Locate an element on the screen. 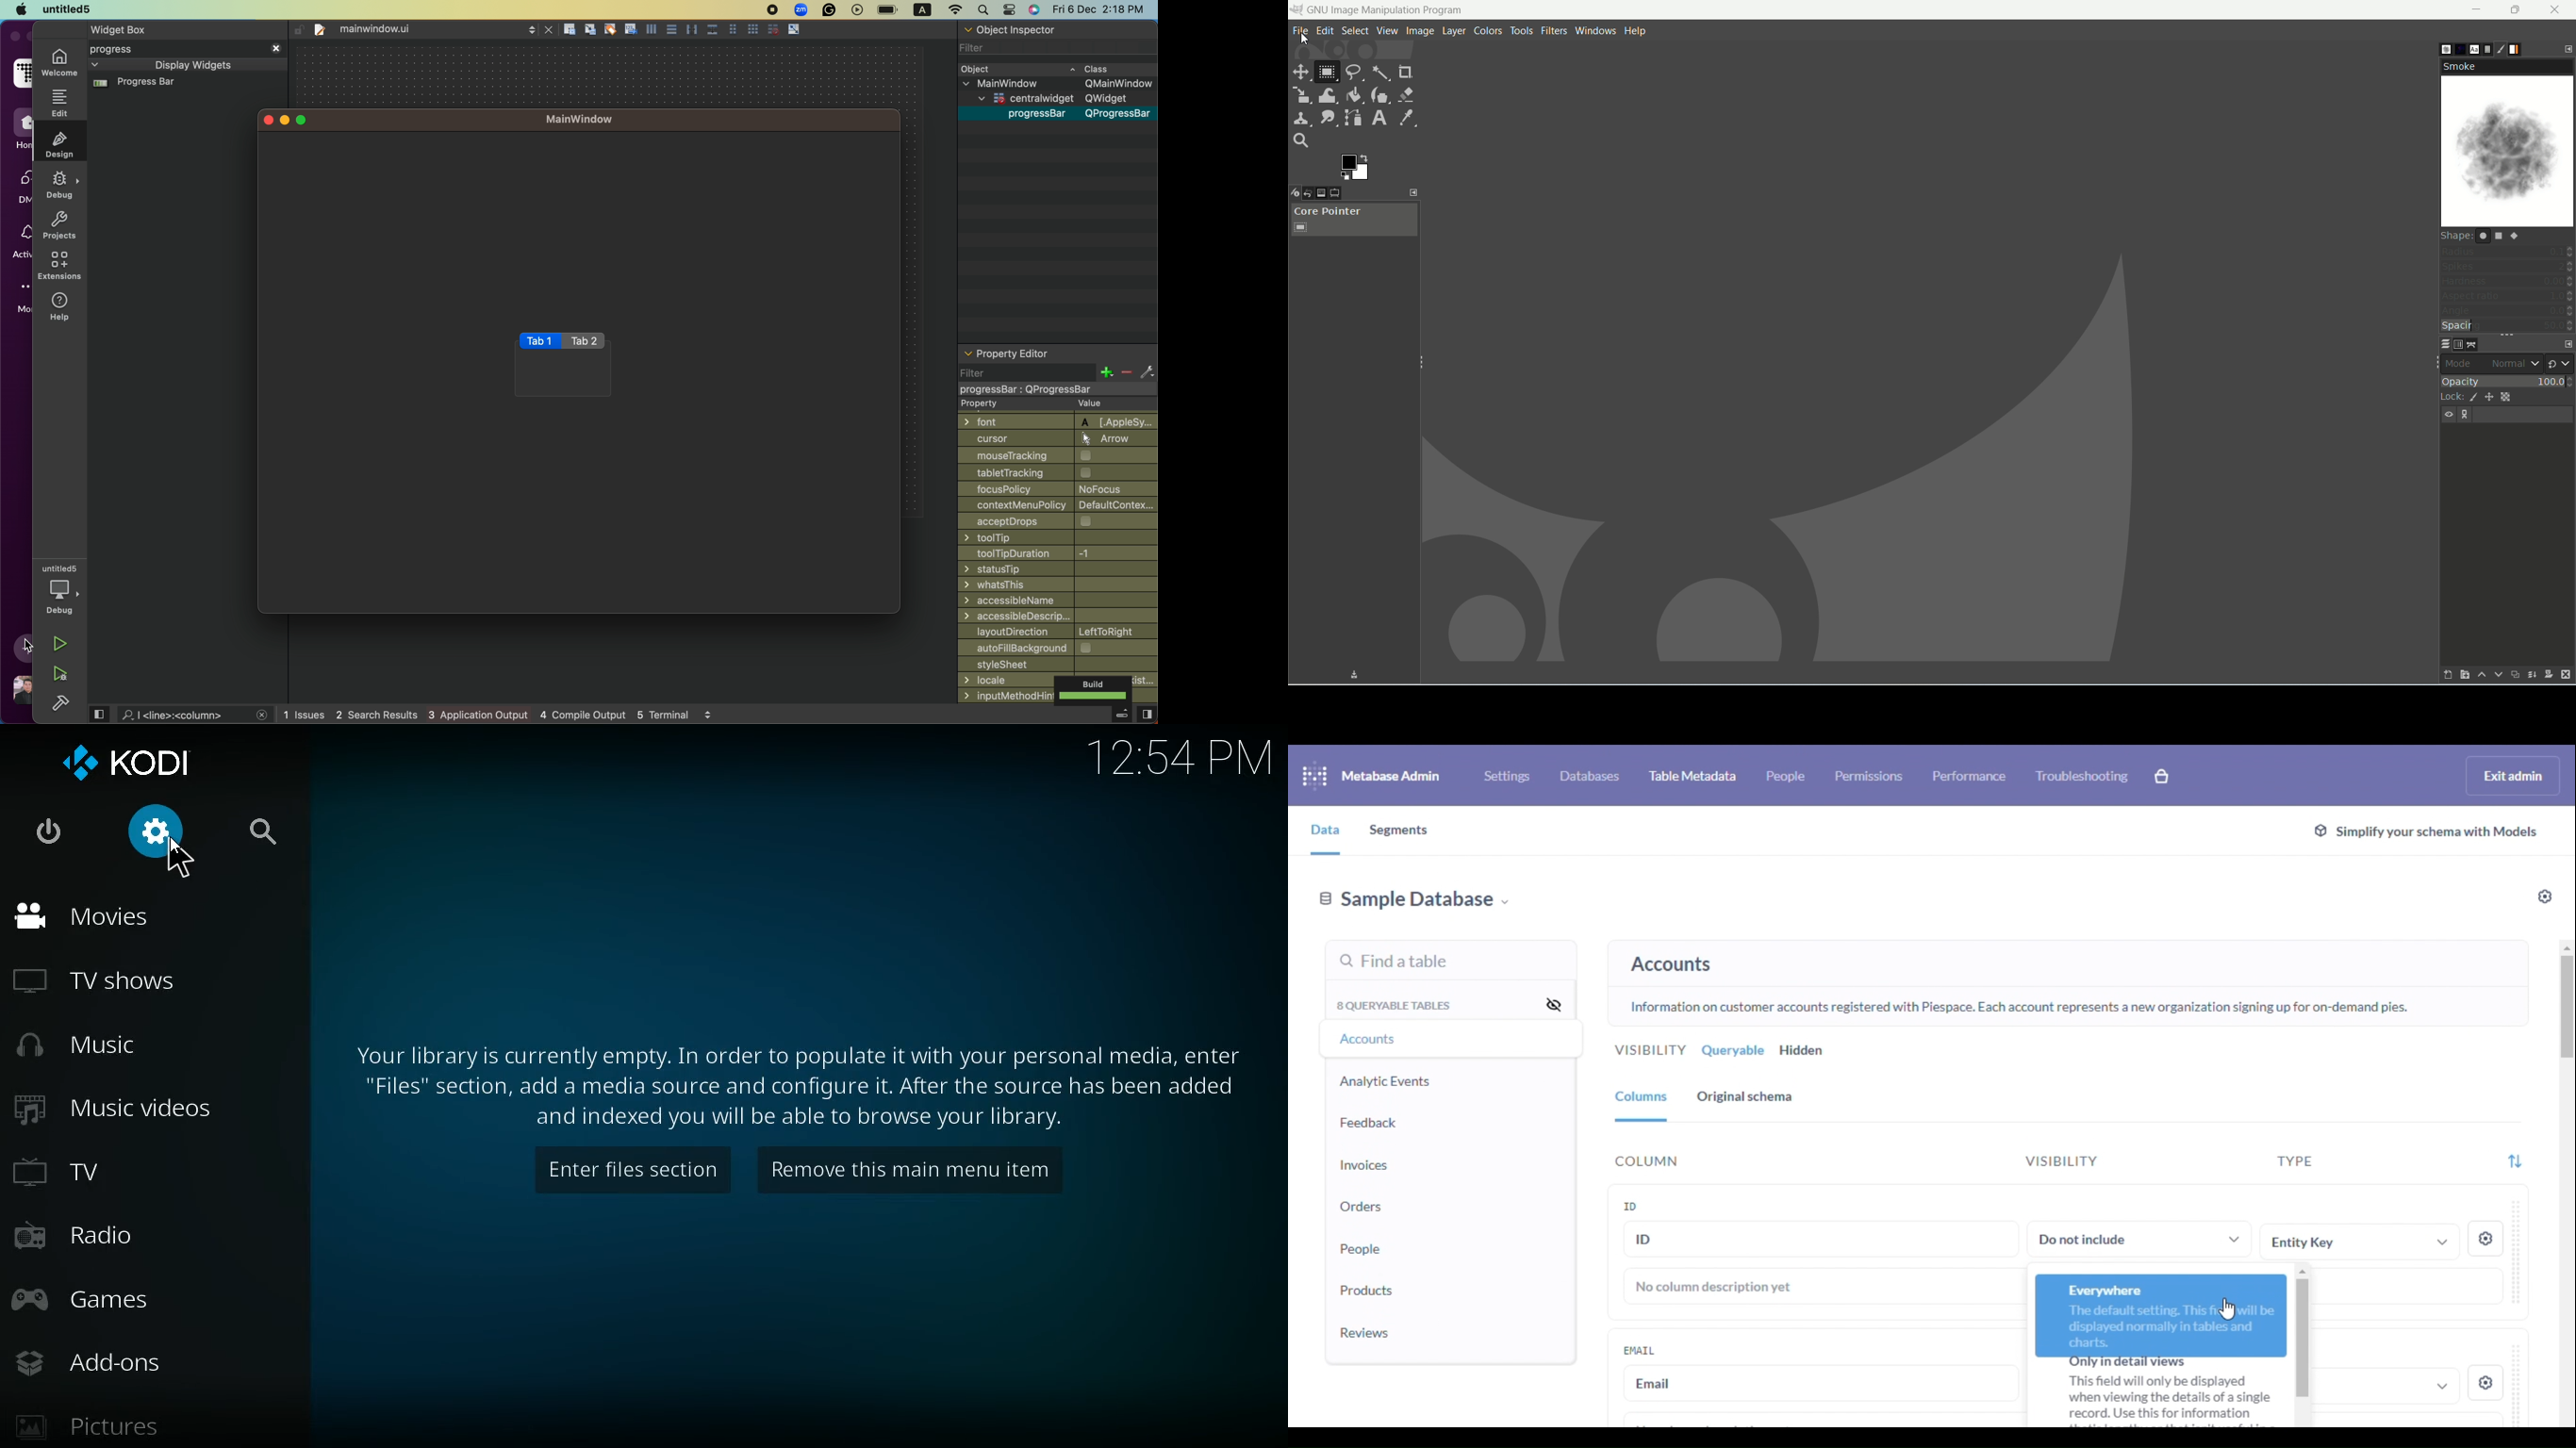 The width and height of the screenshot is (2576, 1456). color picker tool is located at coordinates (1406, 119).